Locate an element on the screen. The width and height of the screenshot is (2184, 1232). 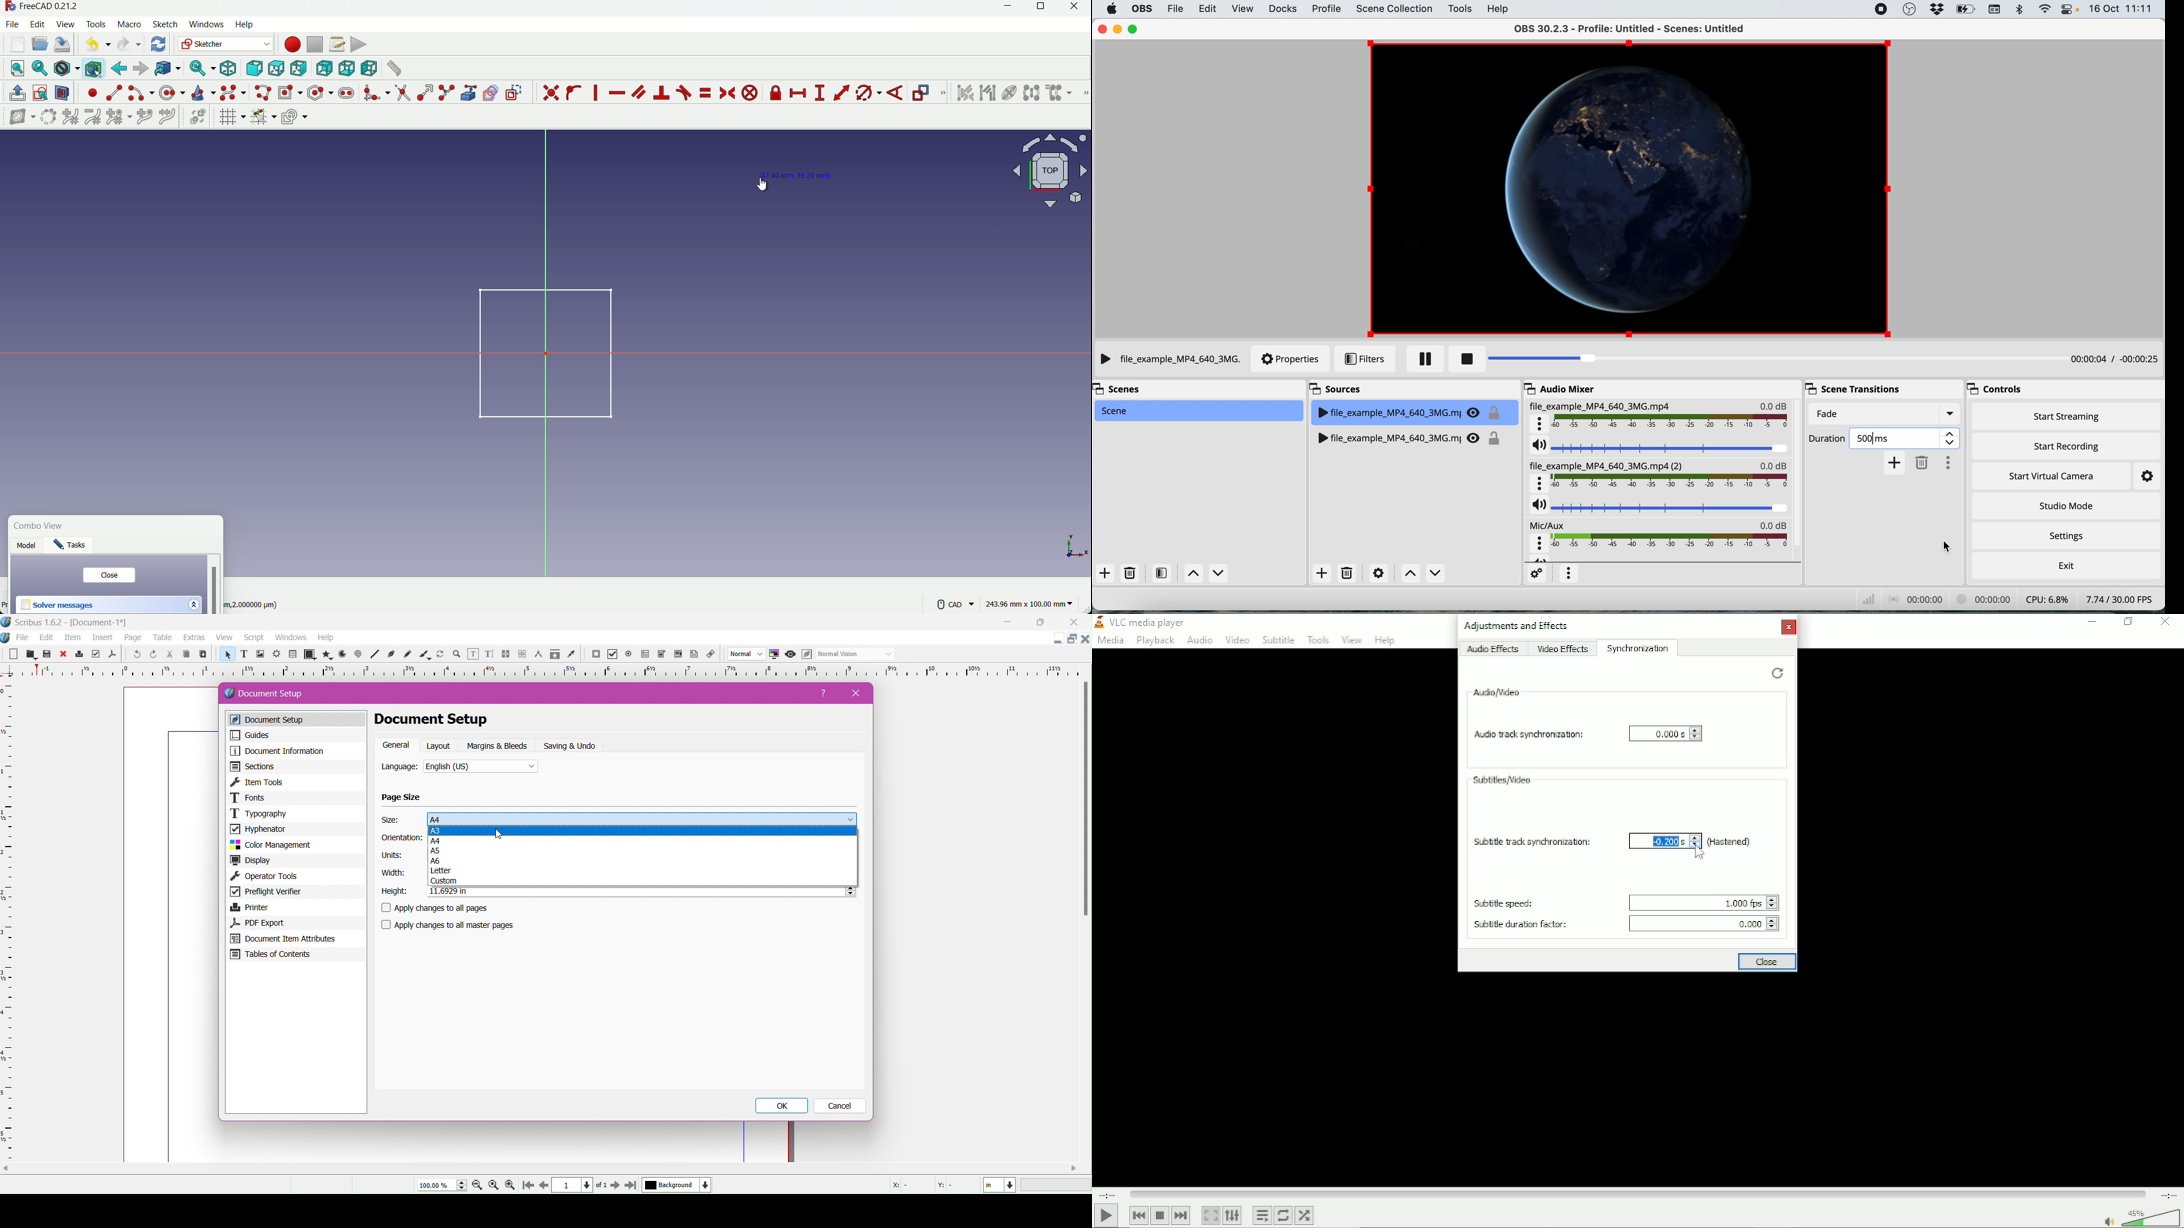
100.00% is located at coordinates (437, 1186).